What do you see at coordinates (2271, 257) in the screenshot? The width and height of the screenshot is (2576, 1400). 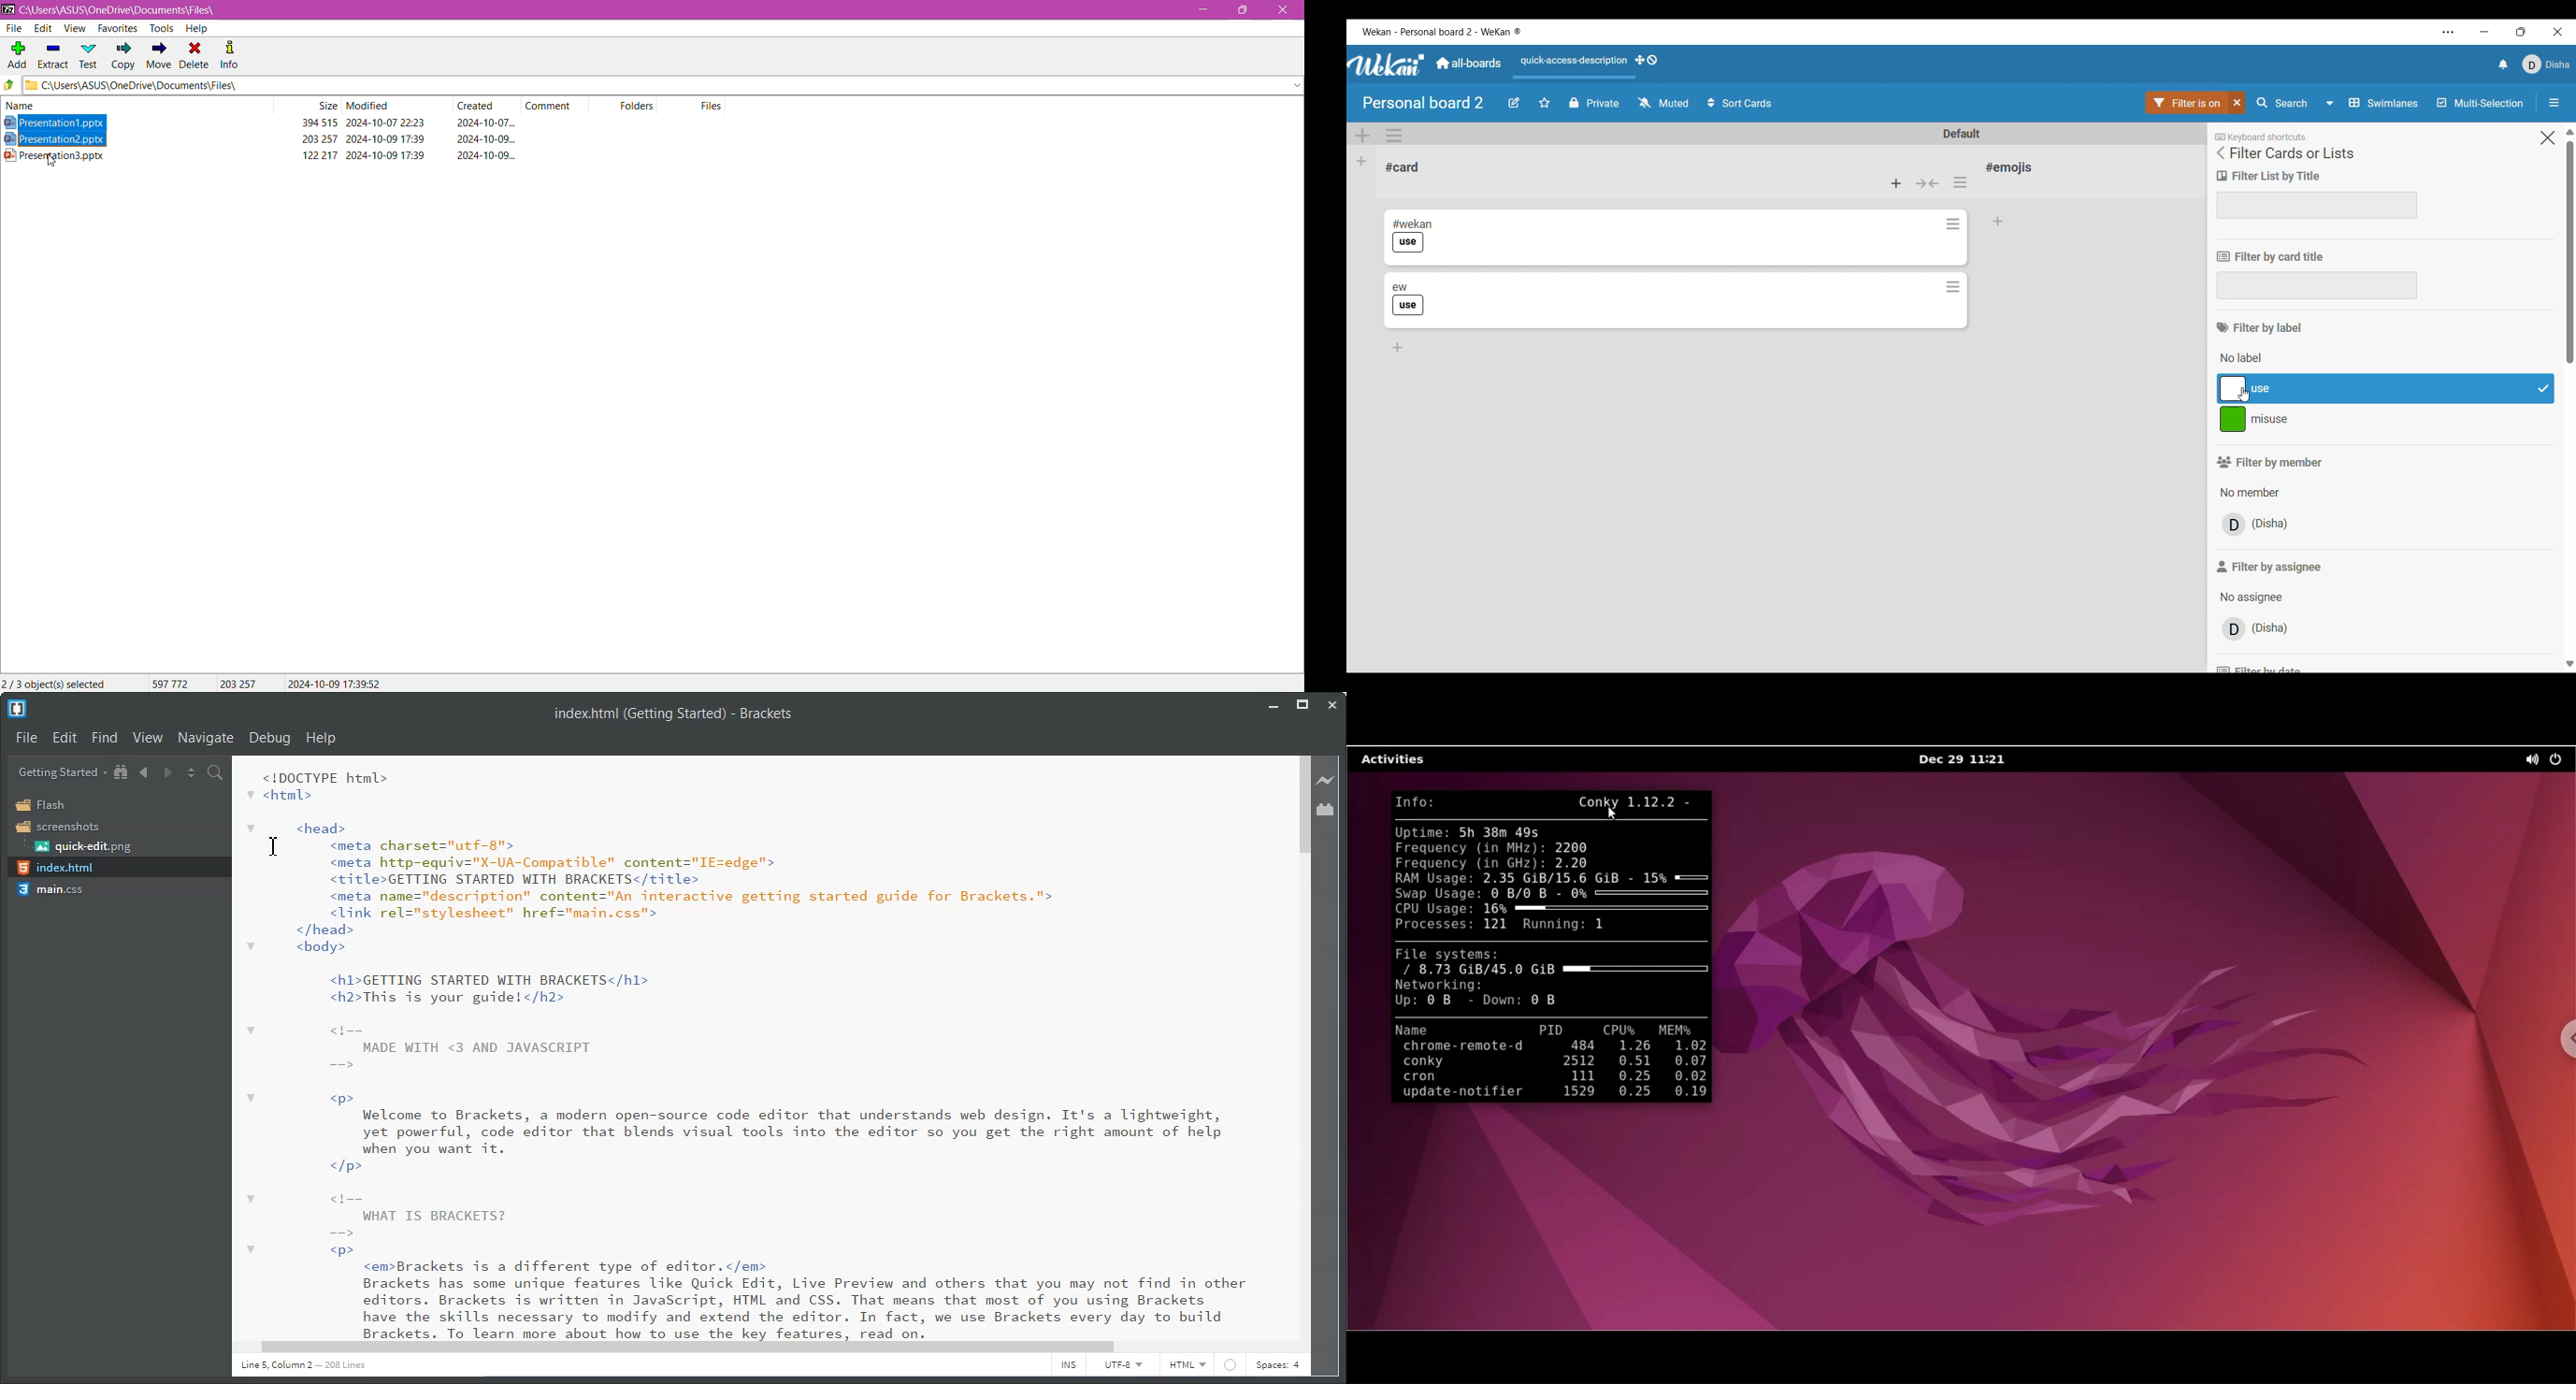 I see `Filter title` at bounding box center [2271, 257].